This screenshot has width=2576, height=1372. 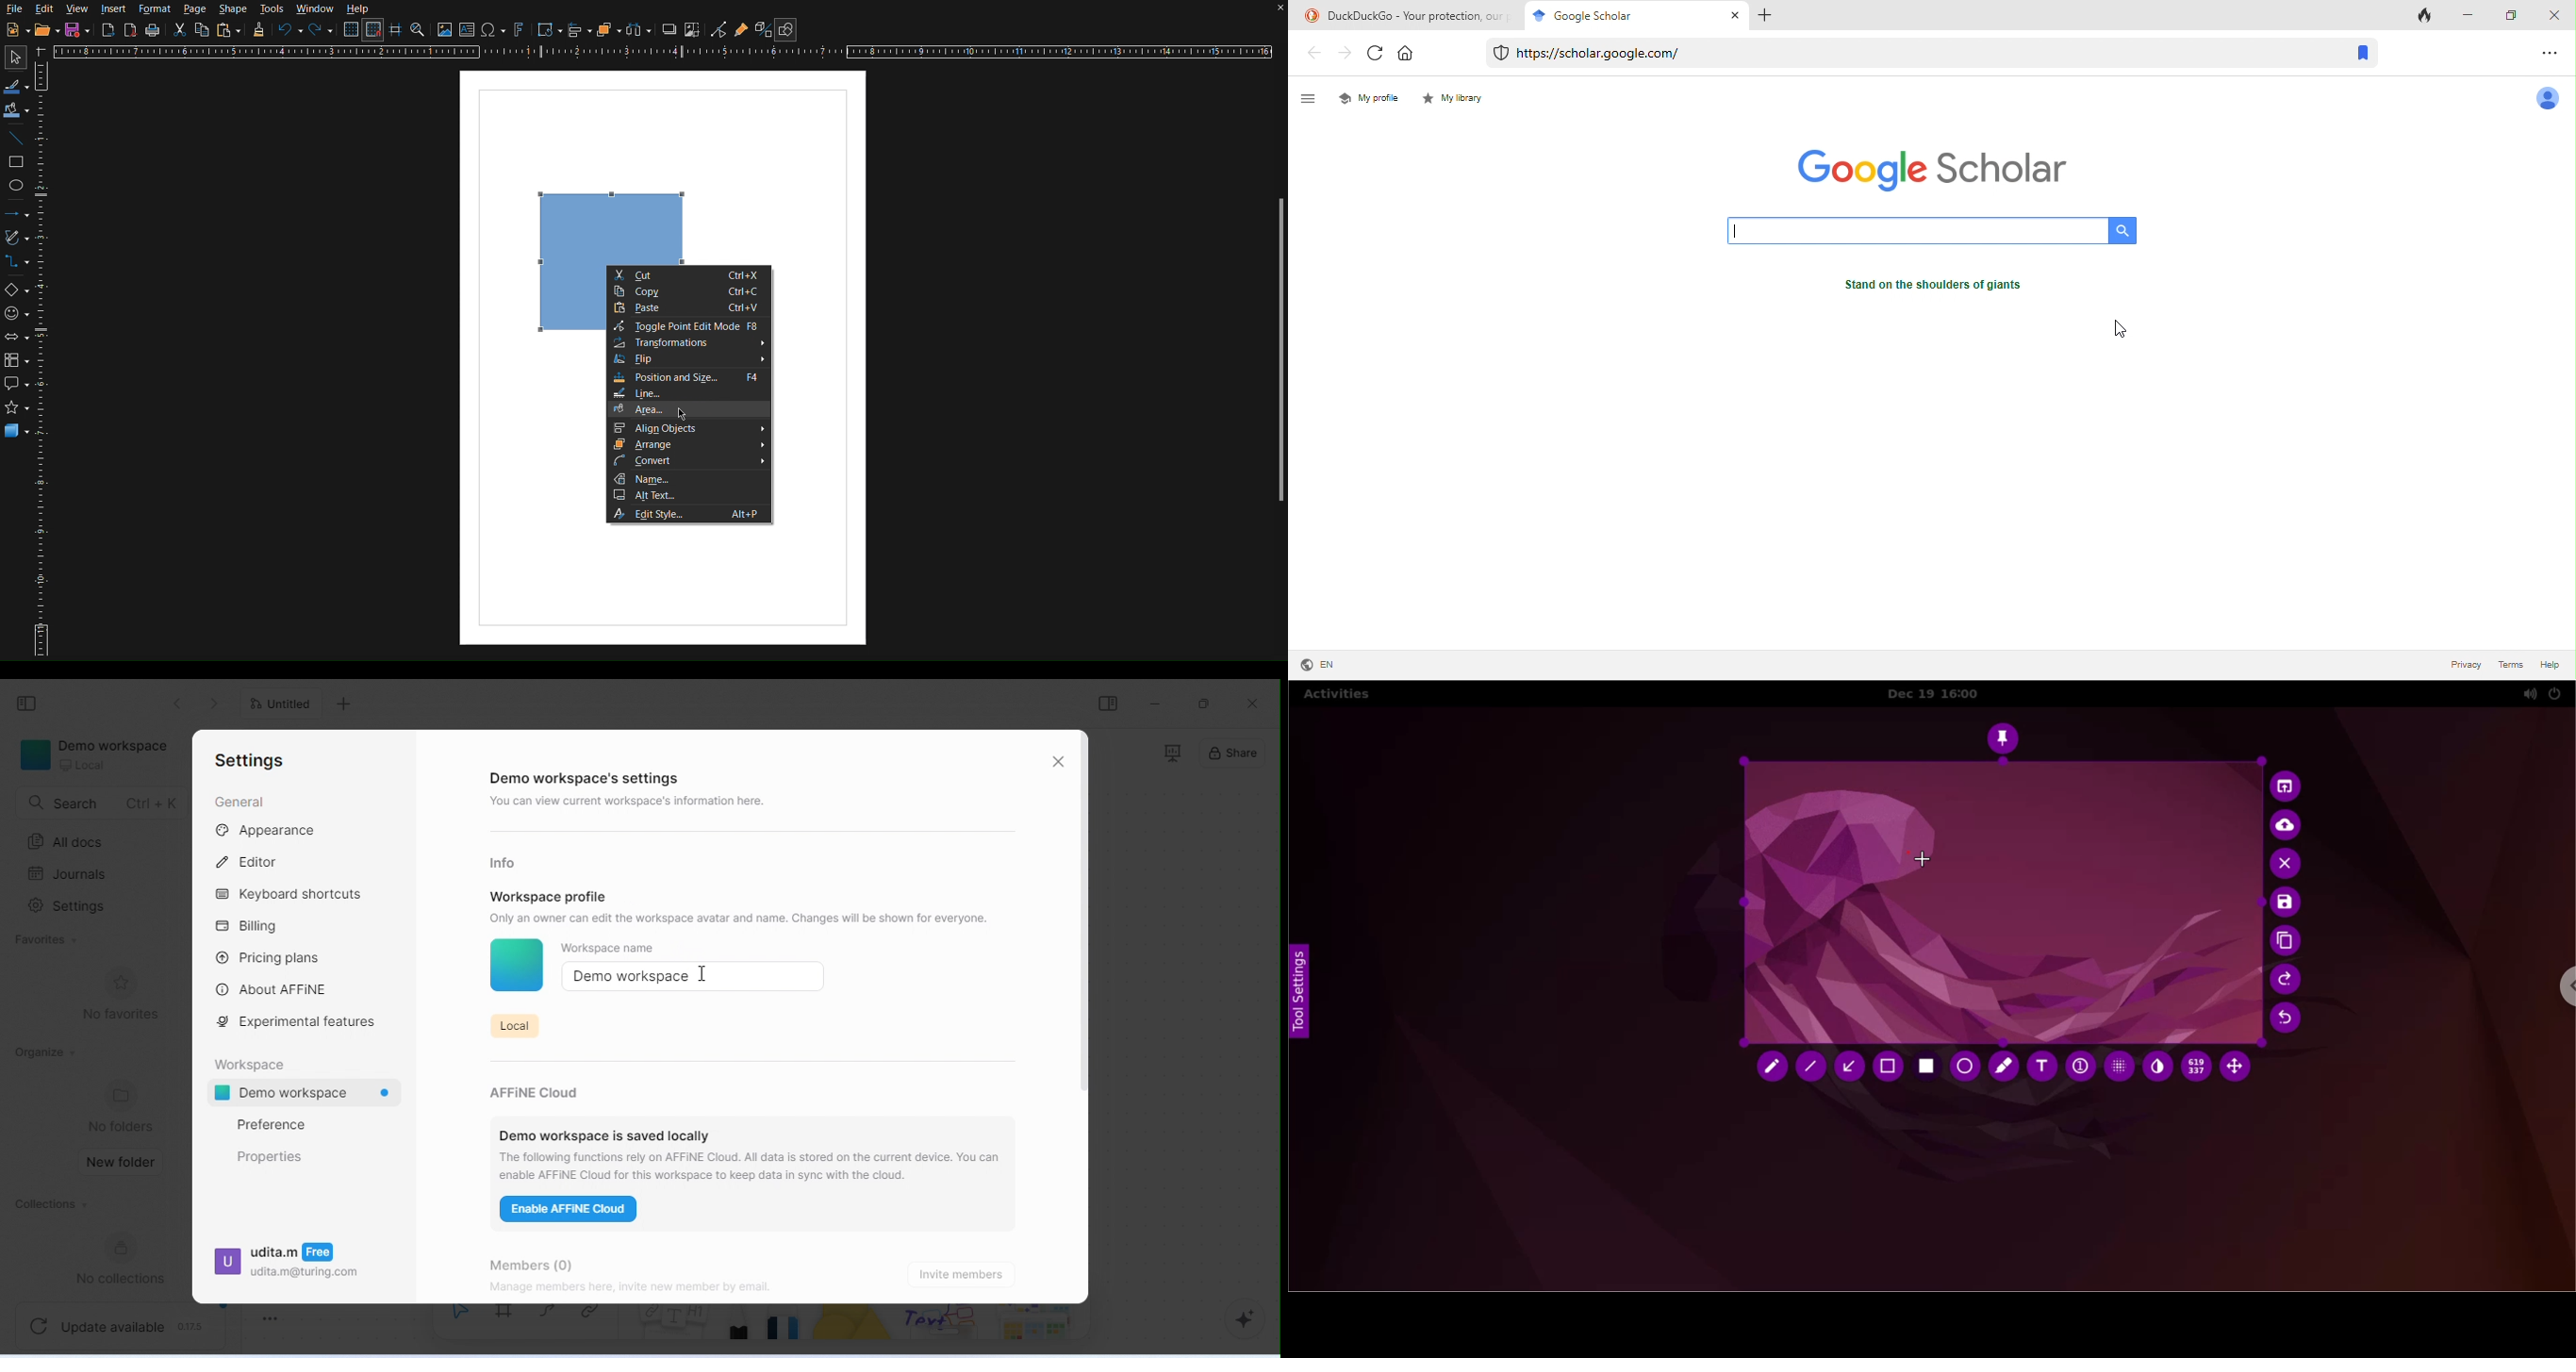 What do you see at coordinates (1267, 11) in the screenshot?
I see `close` at bounding box center [1267, 11].